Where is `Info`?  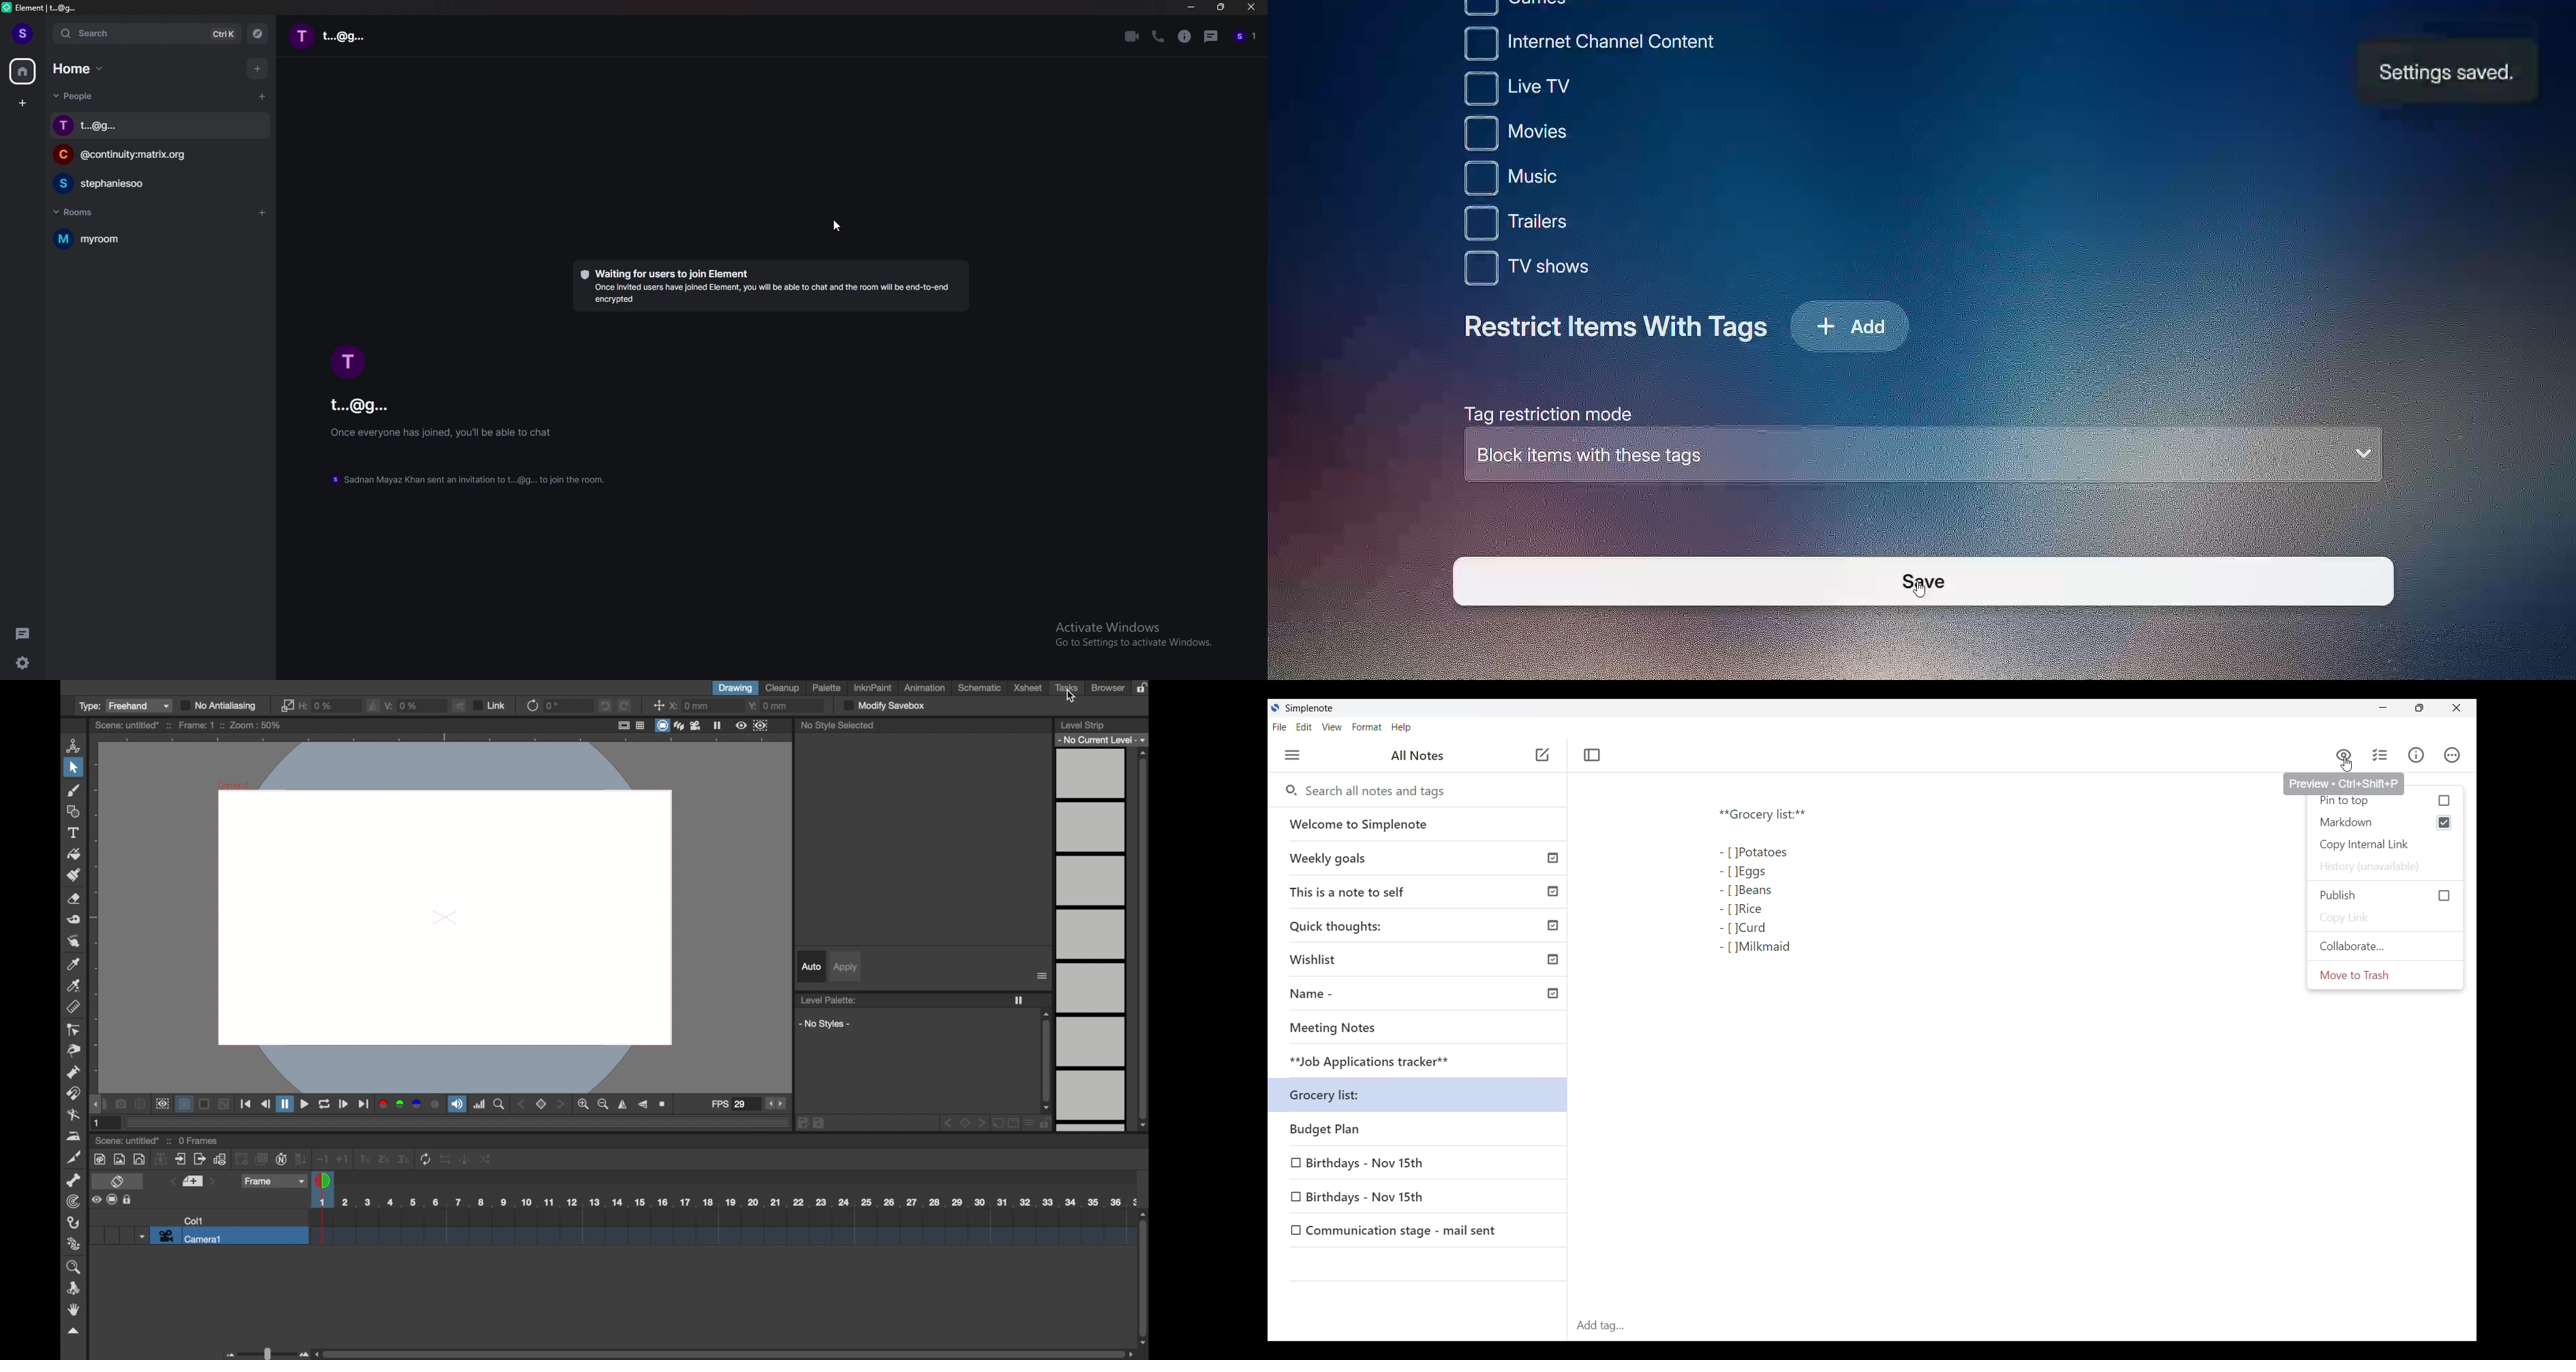
Info is located at coordinates (2416, 755).